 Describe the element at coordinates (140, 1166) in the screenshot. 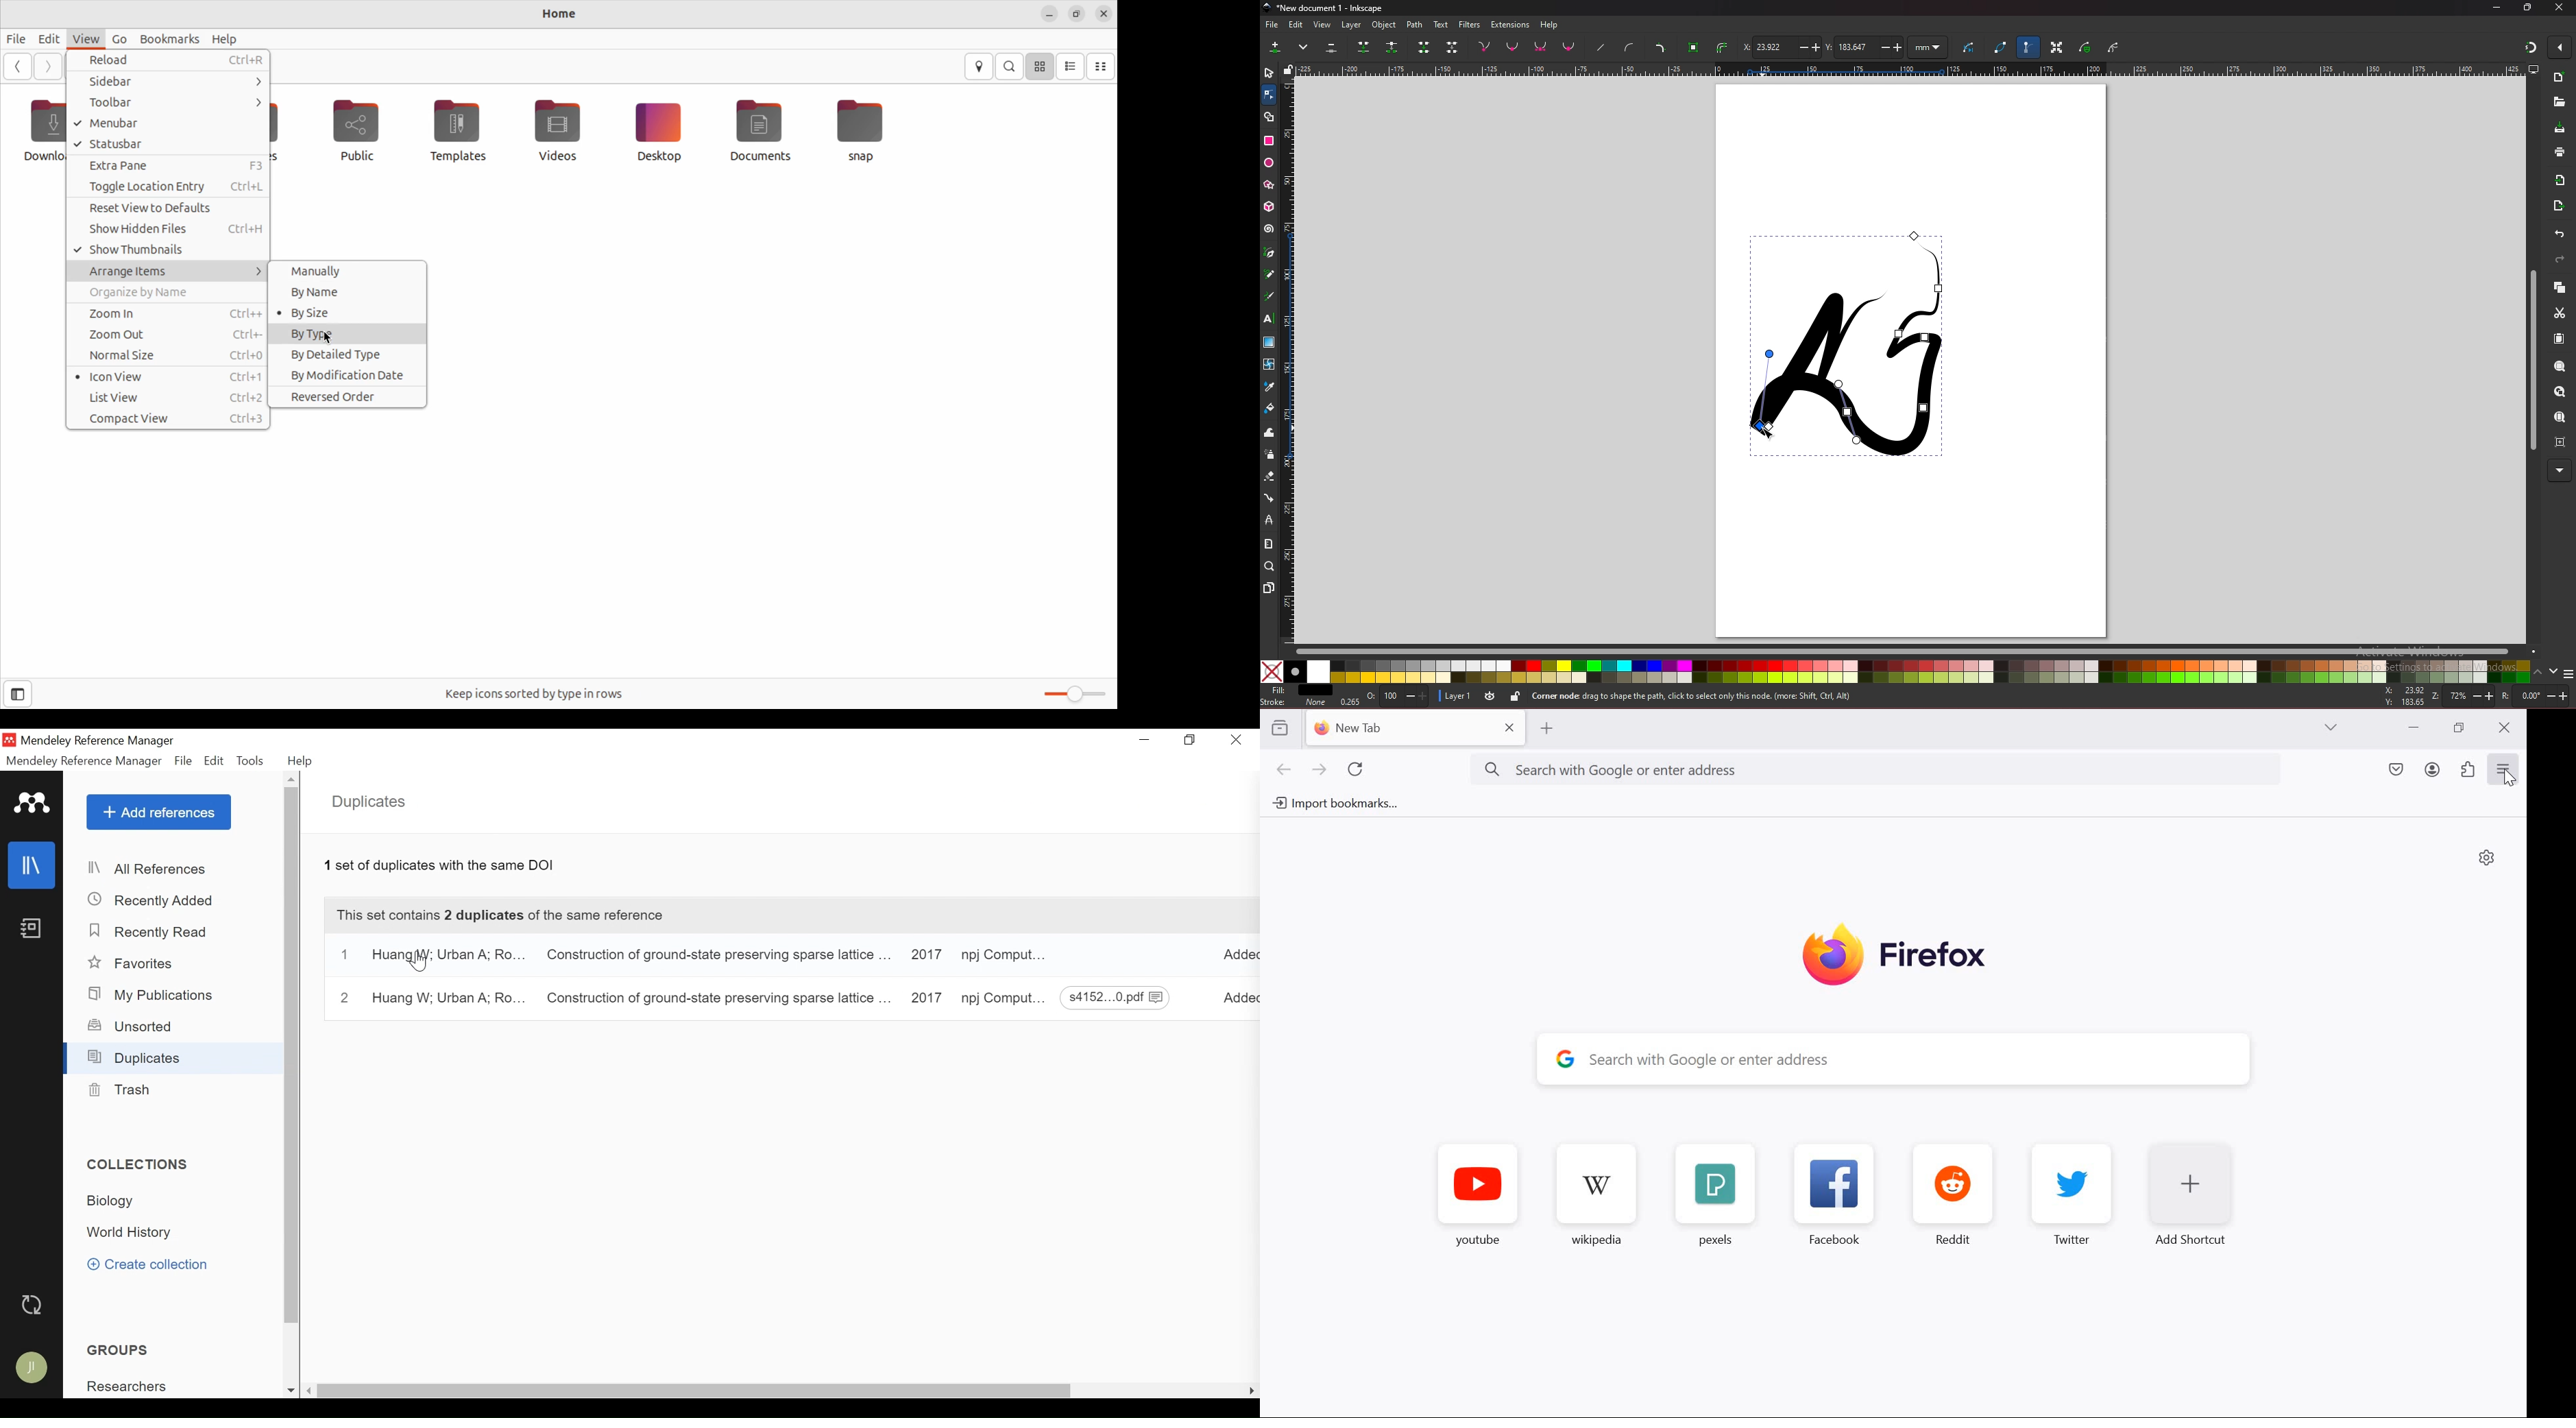

I see `Collections` at that location.